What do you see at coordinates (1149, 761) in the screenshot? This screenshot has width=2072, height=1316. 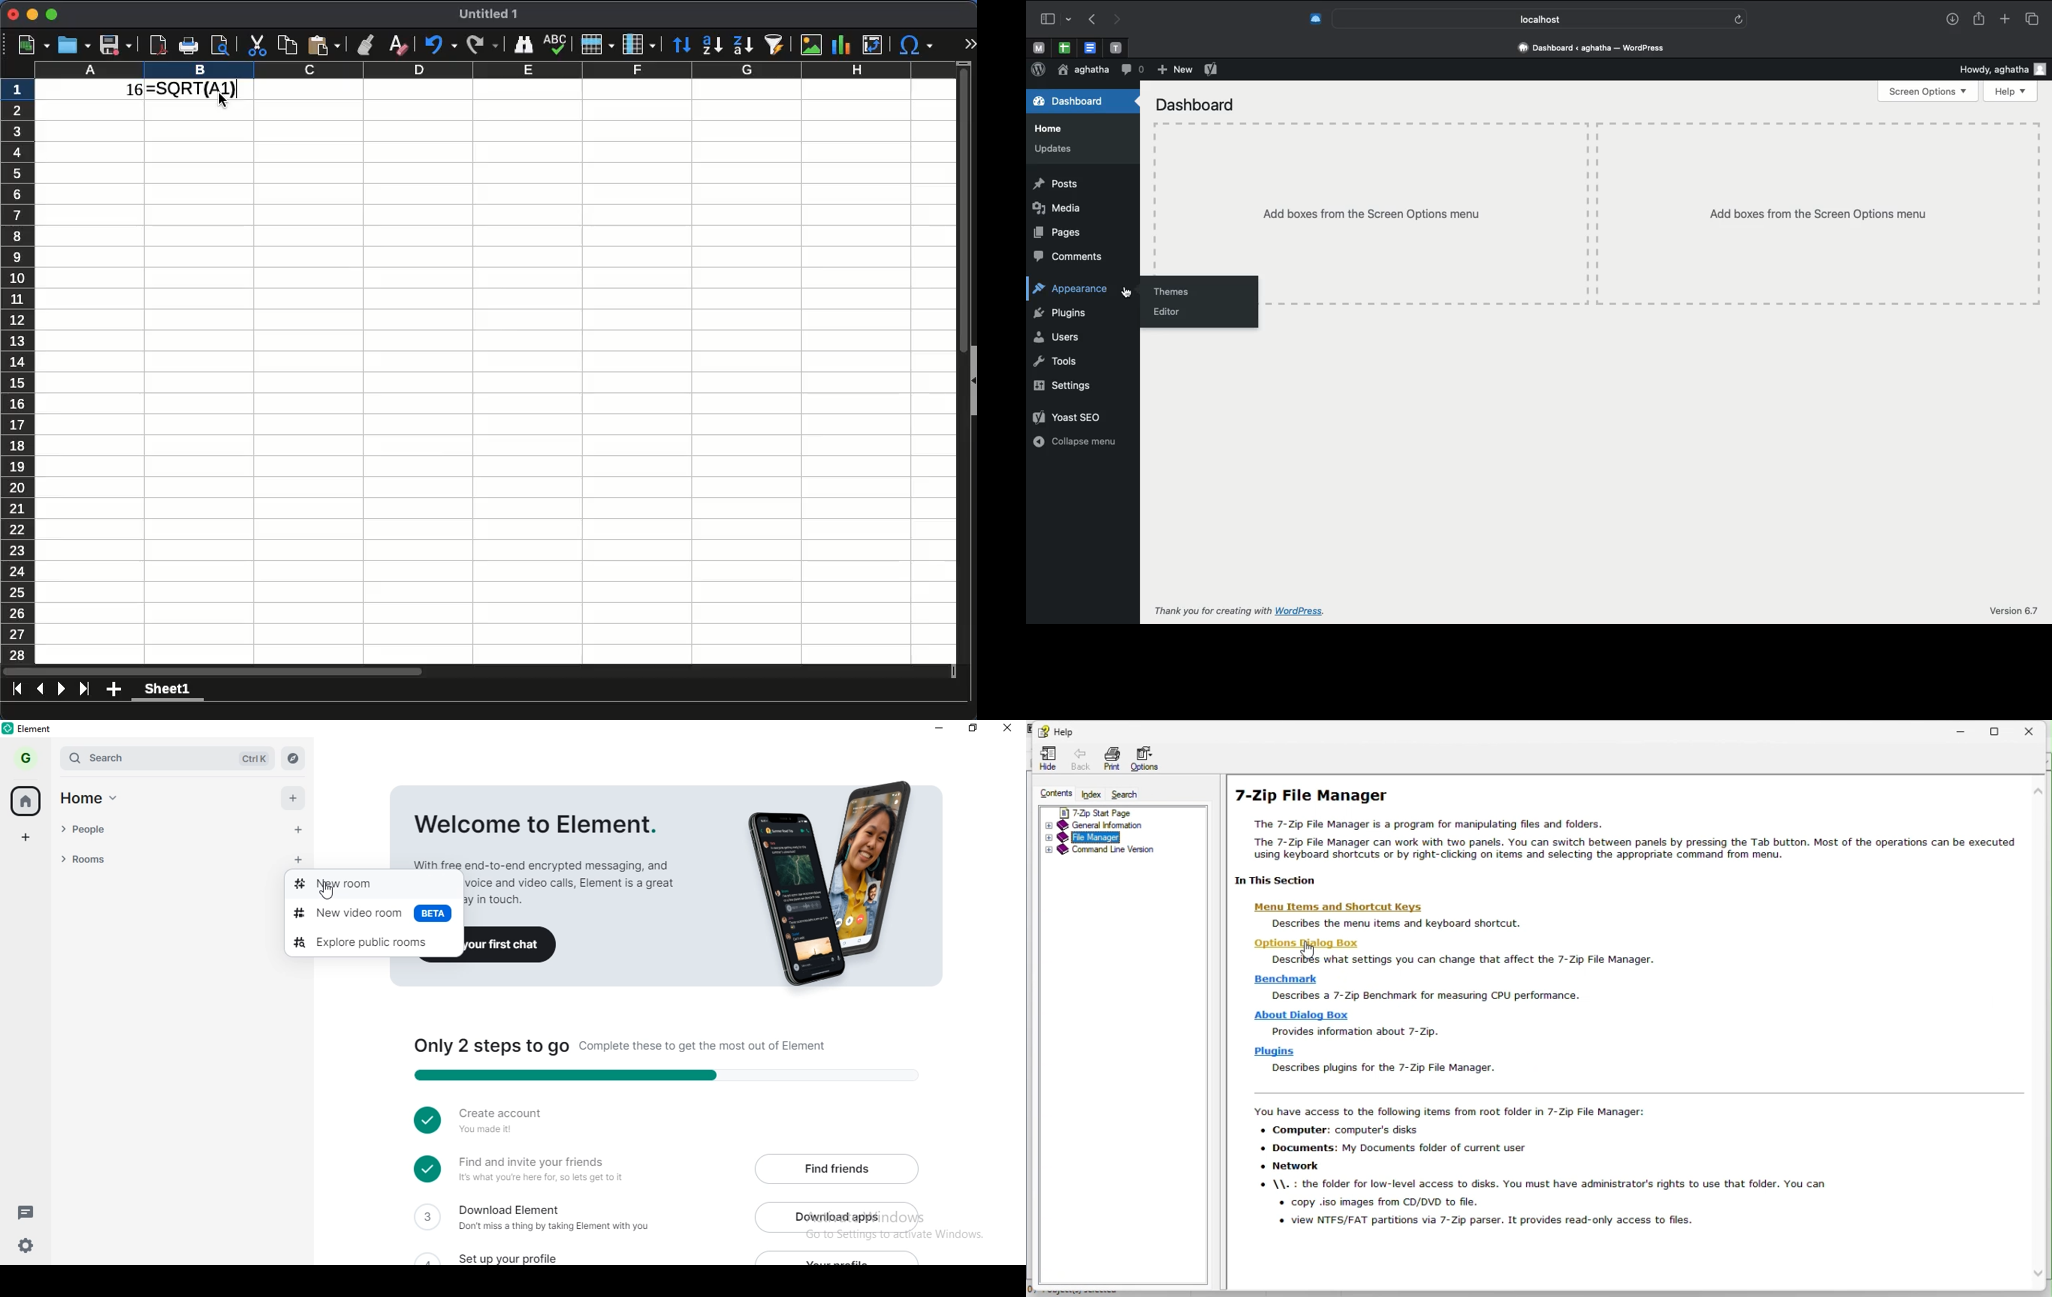 I see `Options` at bounding box center [1149, 761].